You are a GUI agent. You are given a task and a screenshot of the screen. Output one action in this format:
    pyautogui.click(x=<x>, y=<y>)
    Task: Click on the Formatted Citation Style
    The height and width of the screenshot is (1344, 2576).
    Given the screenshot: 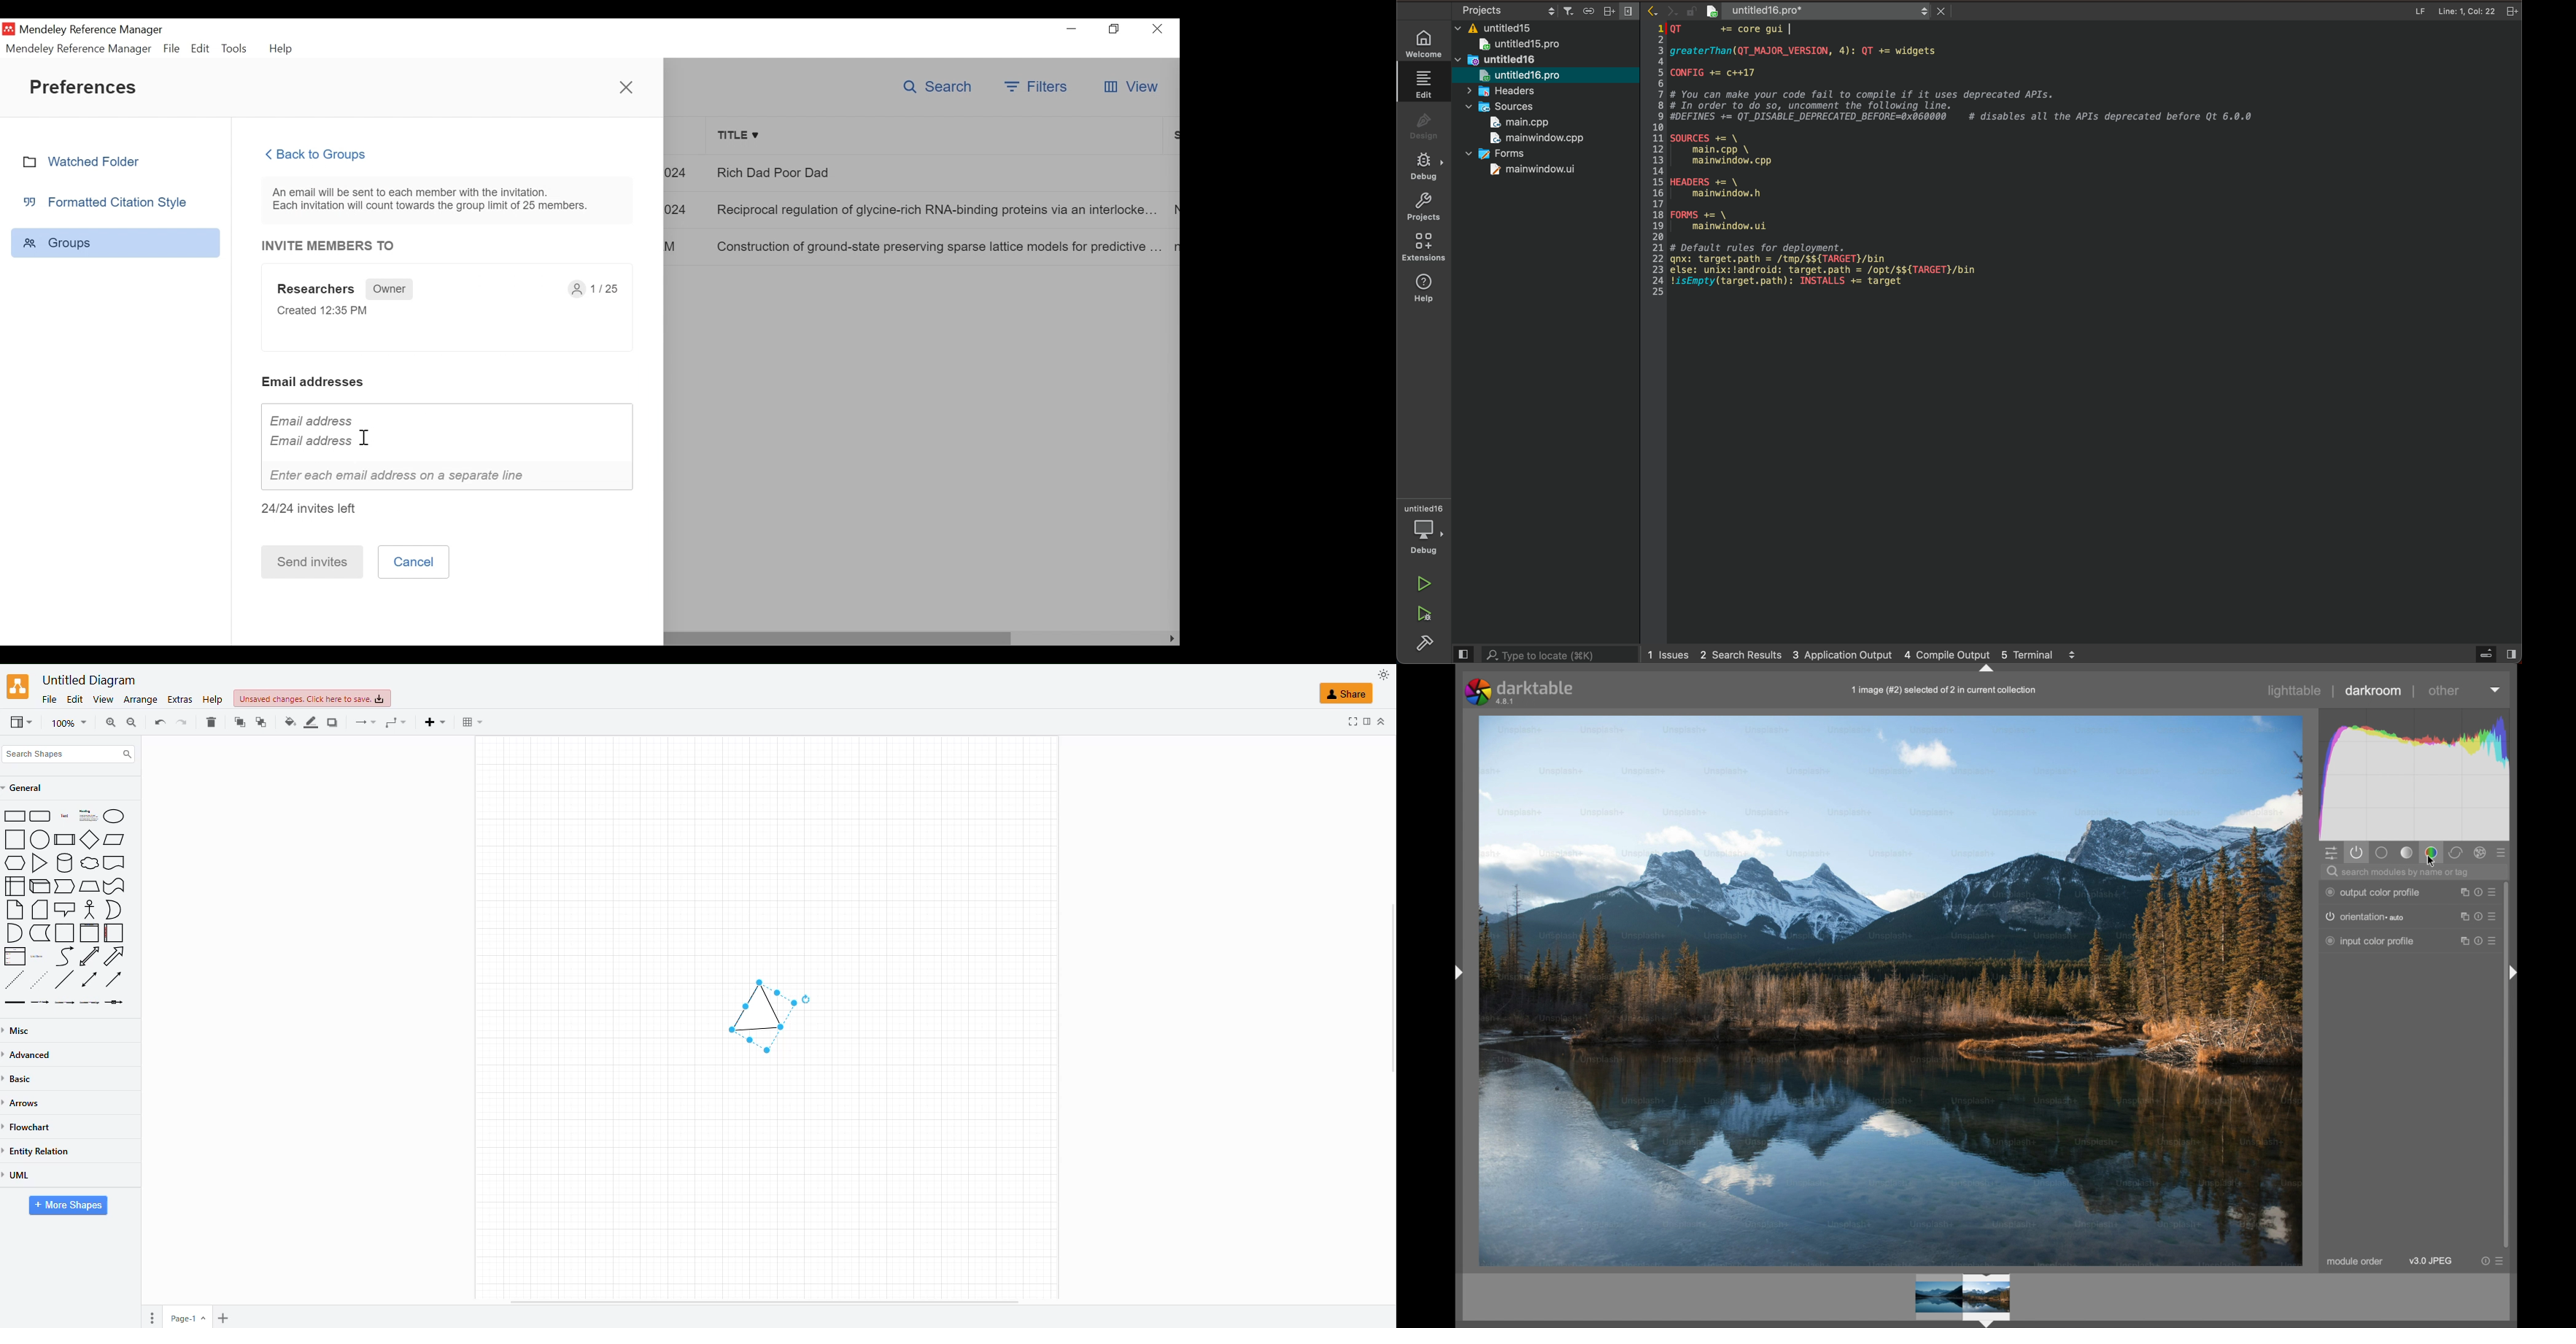 What is the action you would take?
    pyautogui.click(x=110, y=202)
    